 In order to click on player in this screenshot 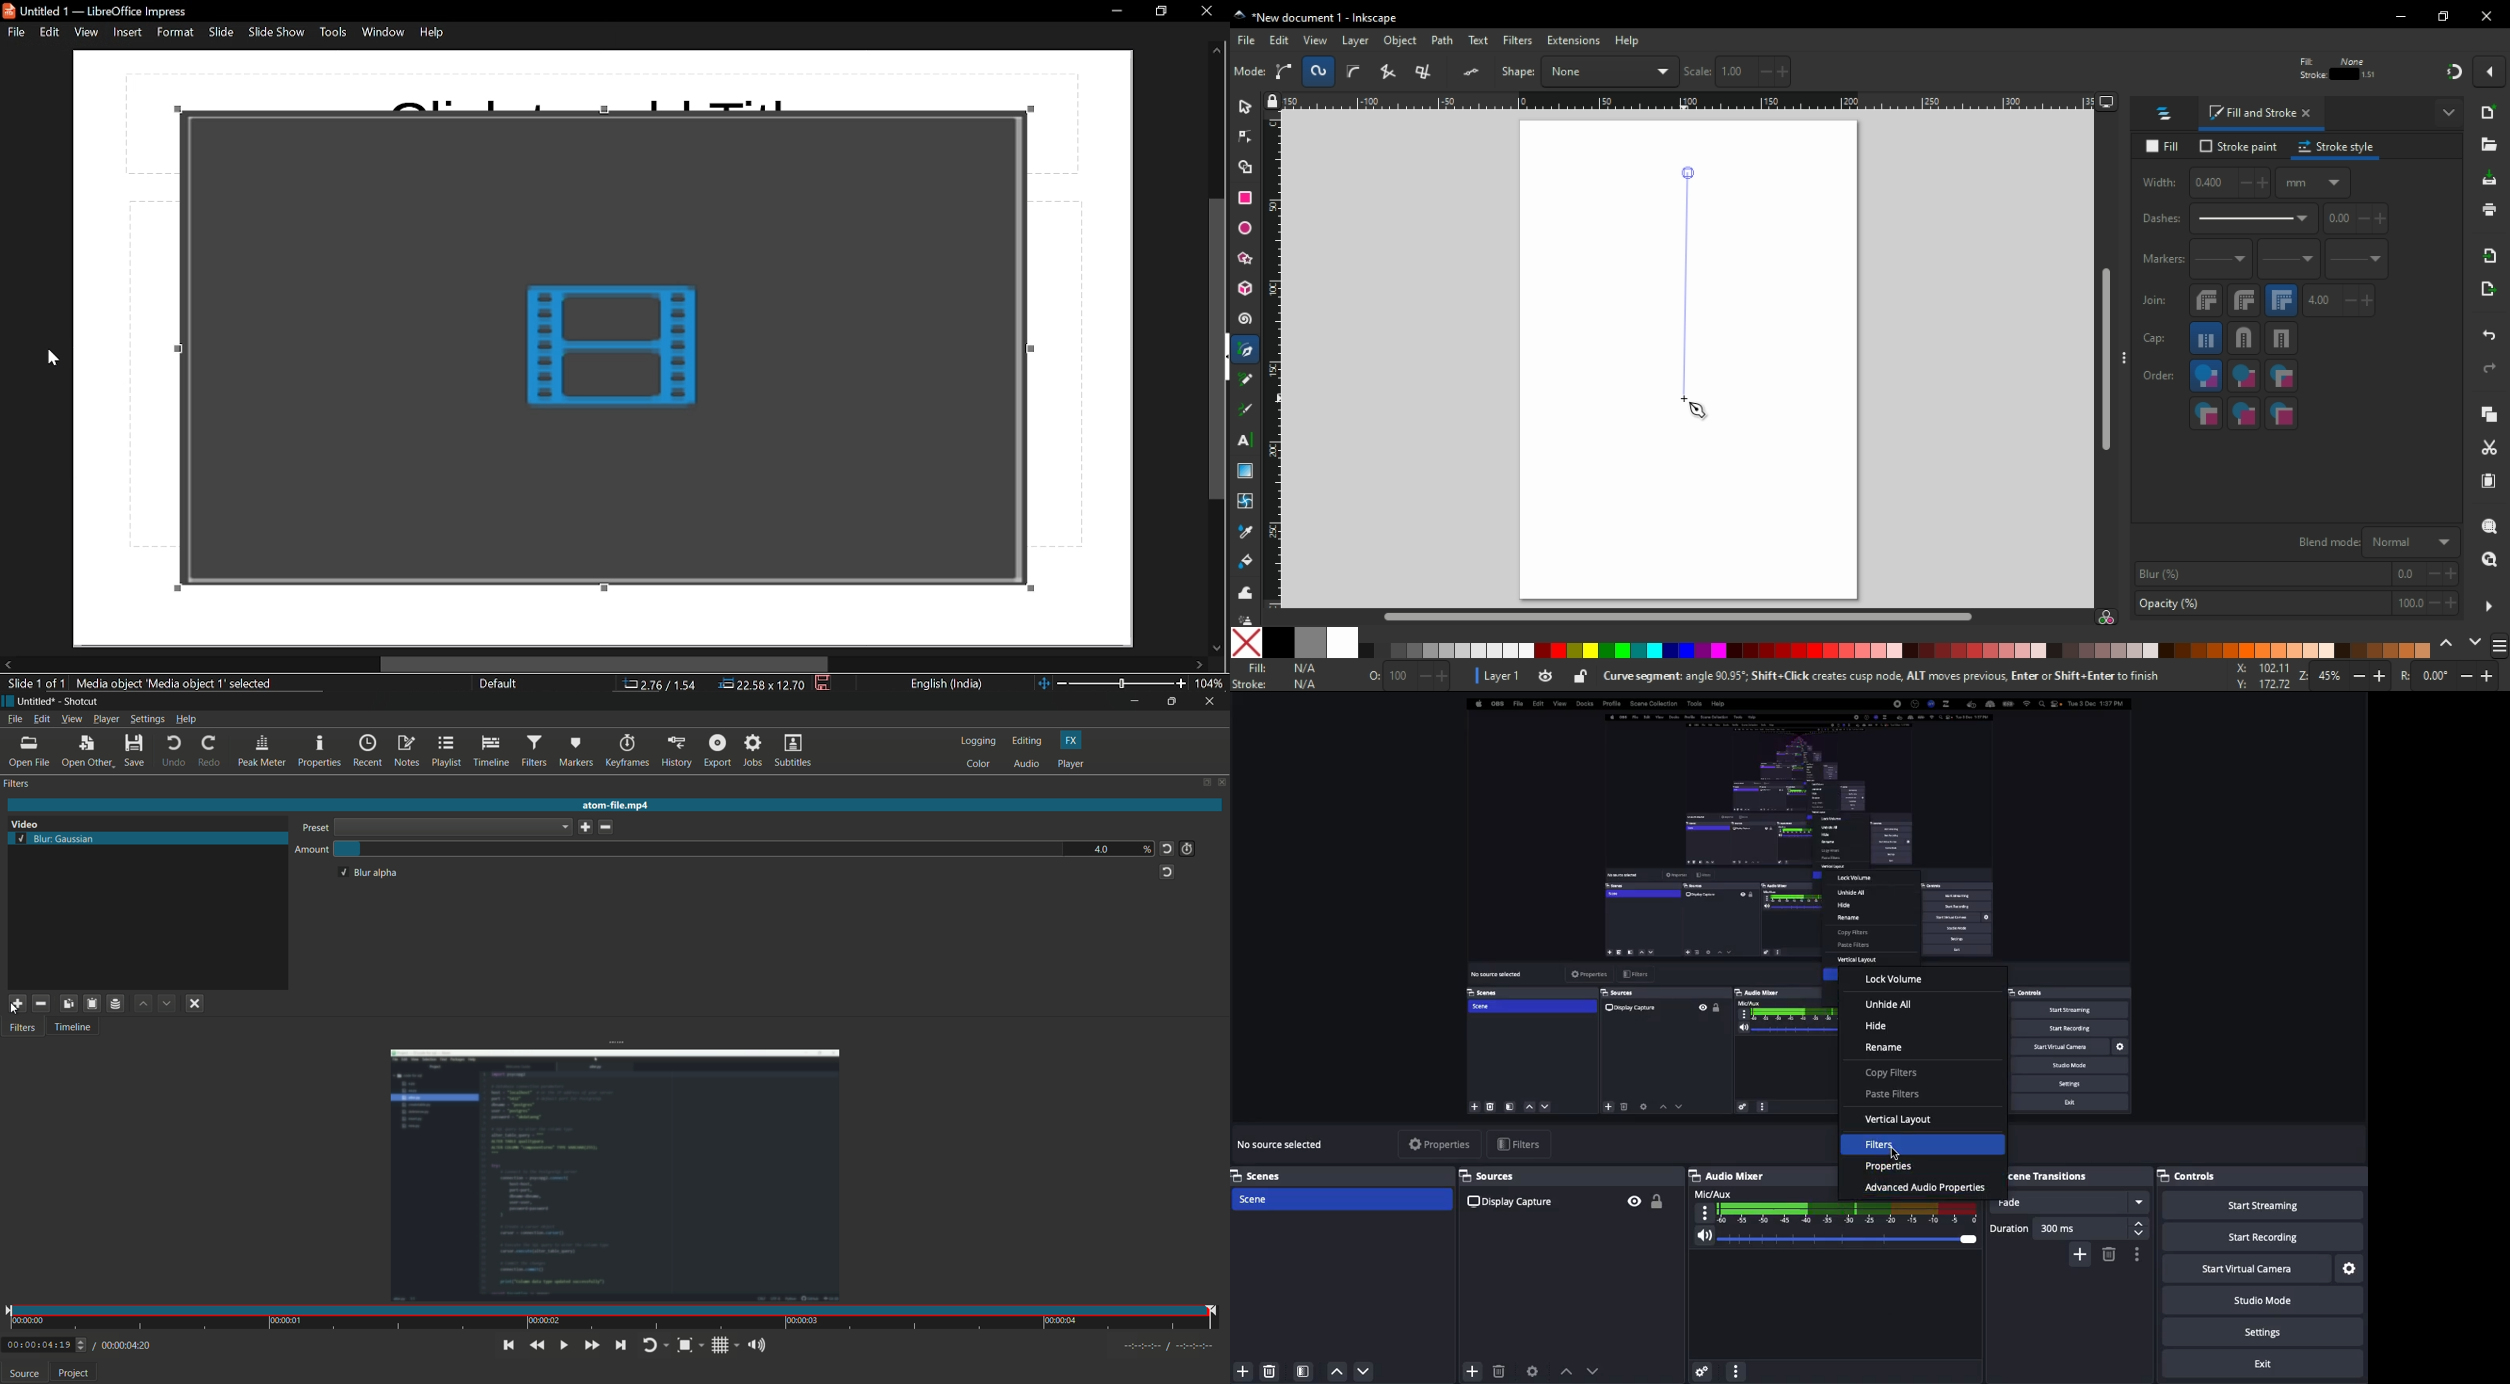, I will do `click(1071, 763)`.